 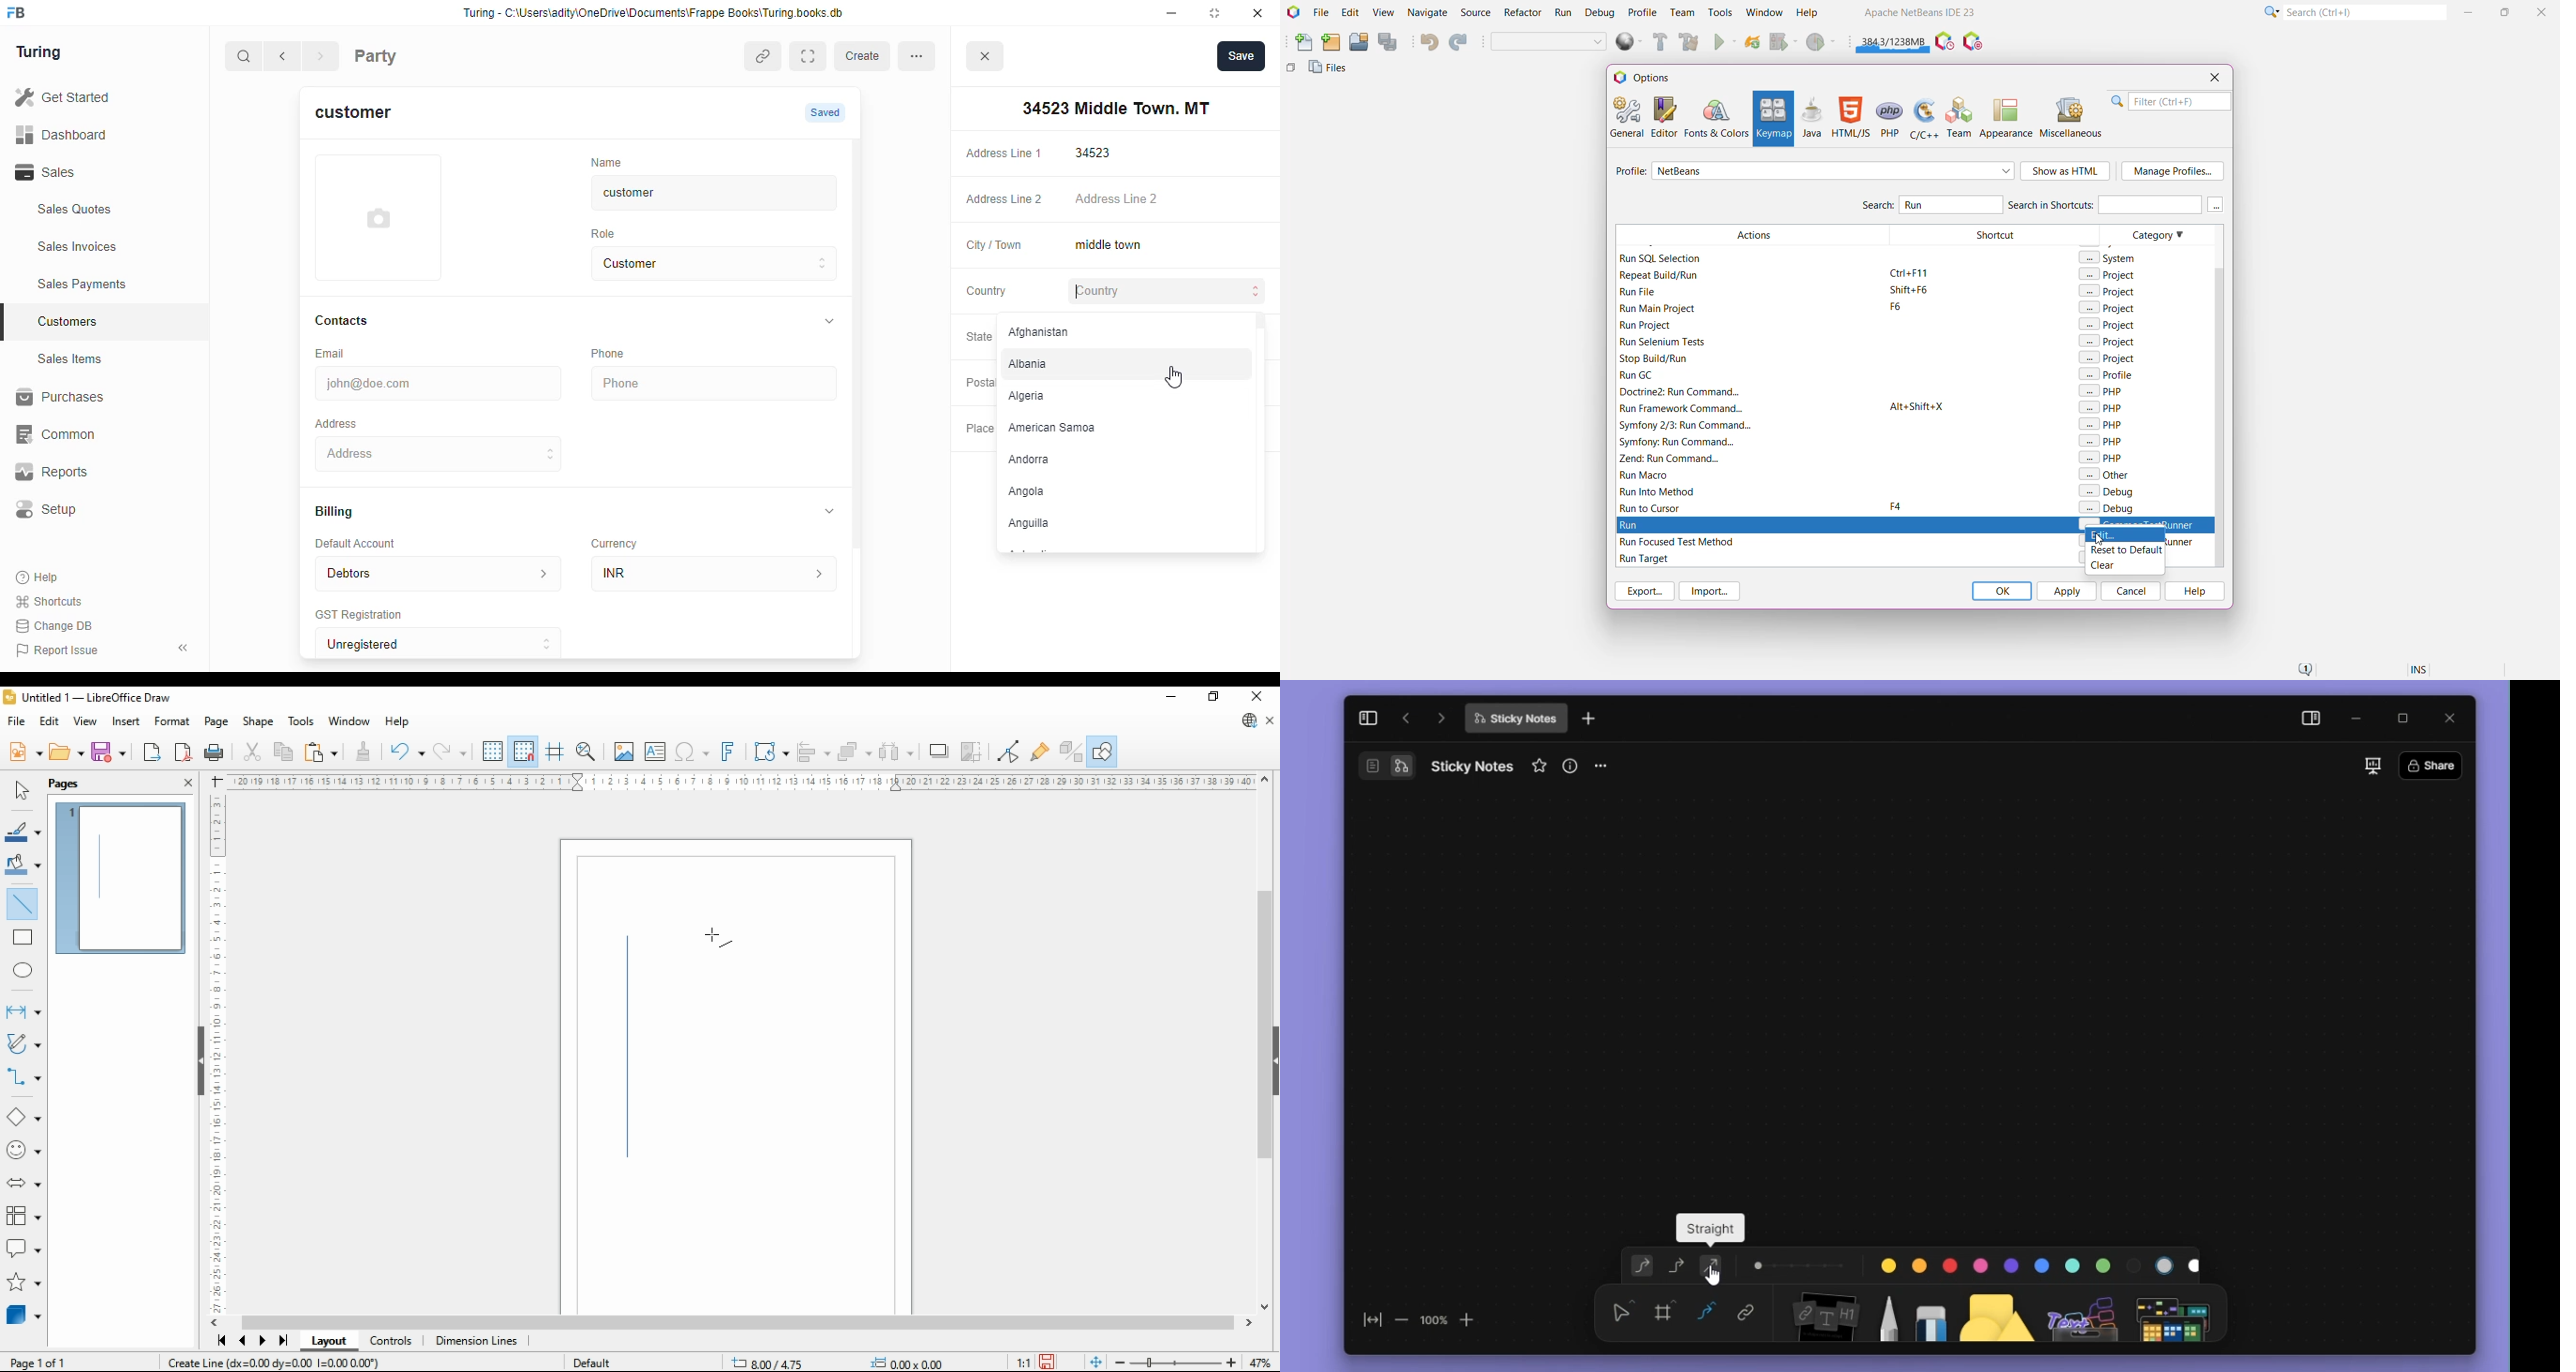 What do you see at coordinates (1260, 1364) in the screenshot?
I see `zoom factor` at bounding box center [1260, 1364].